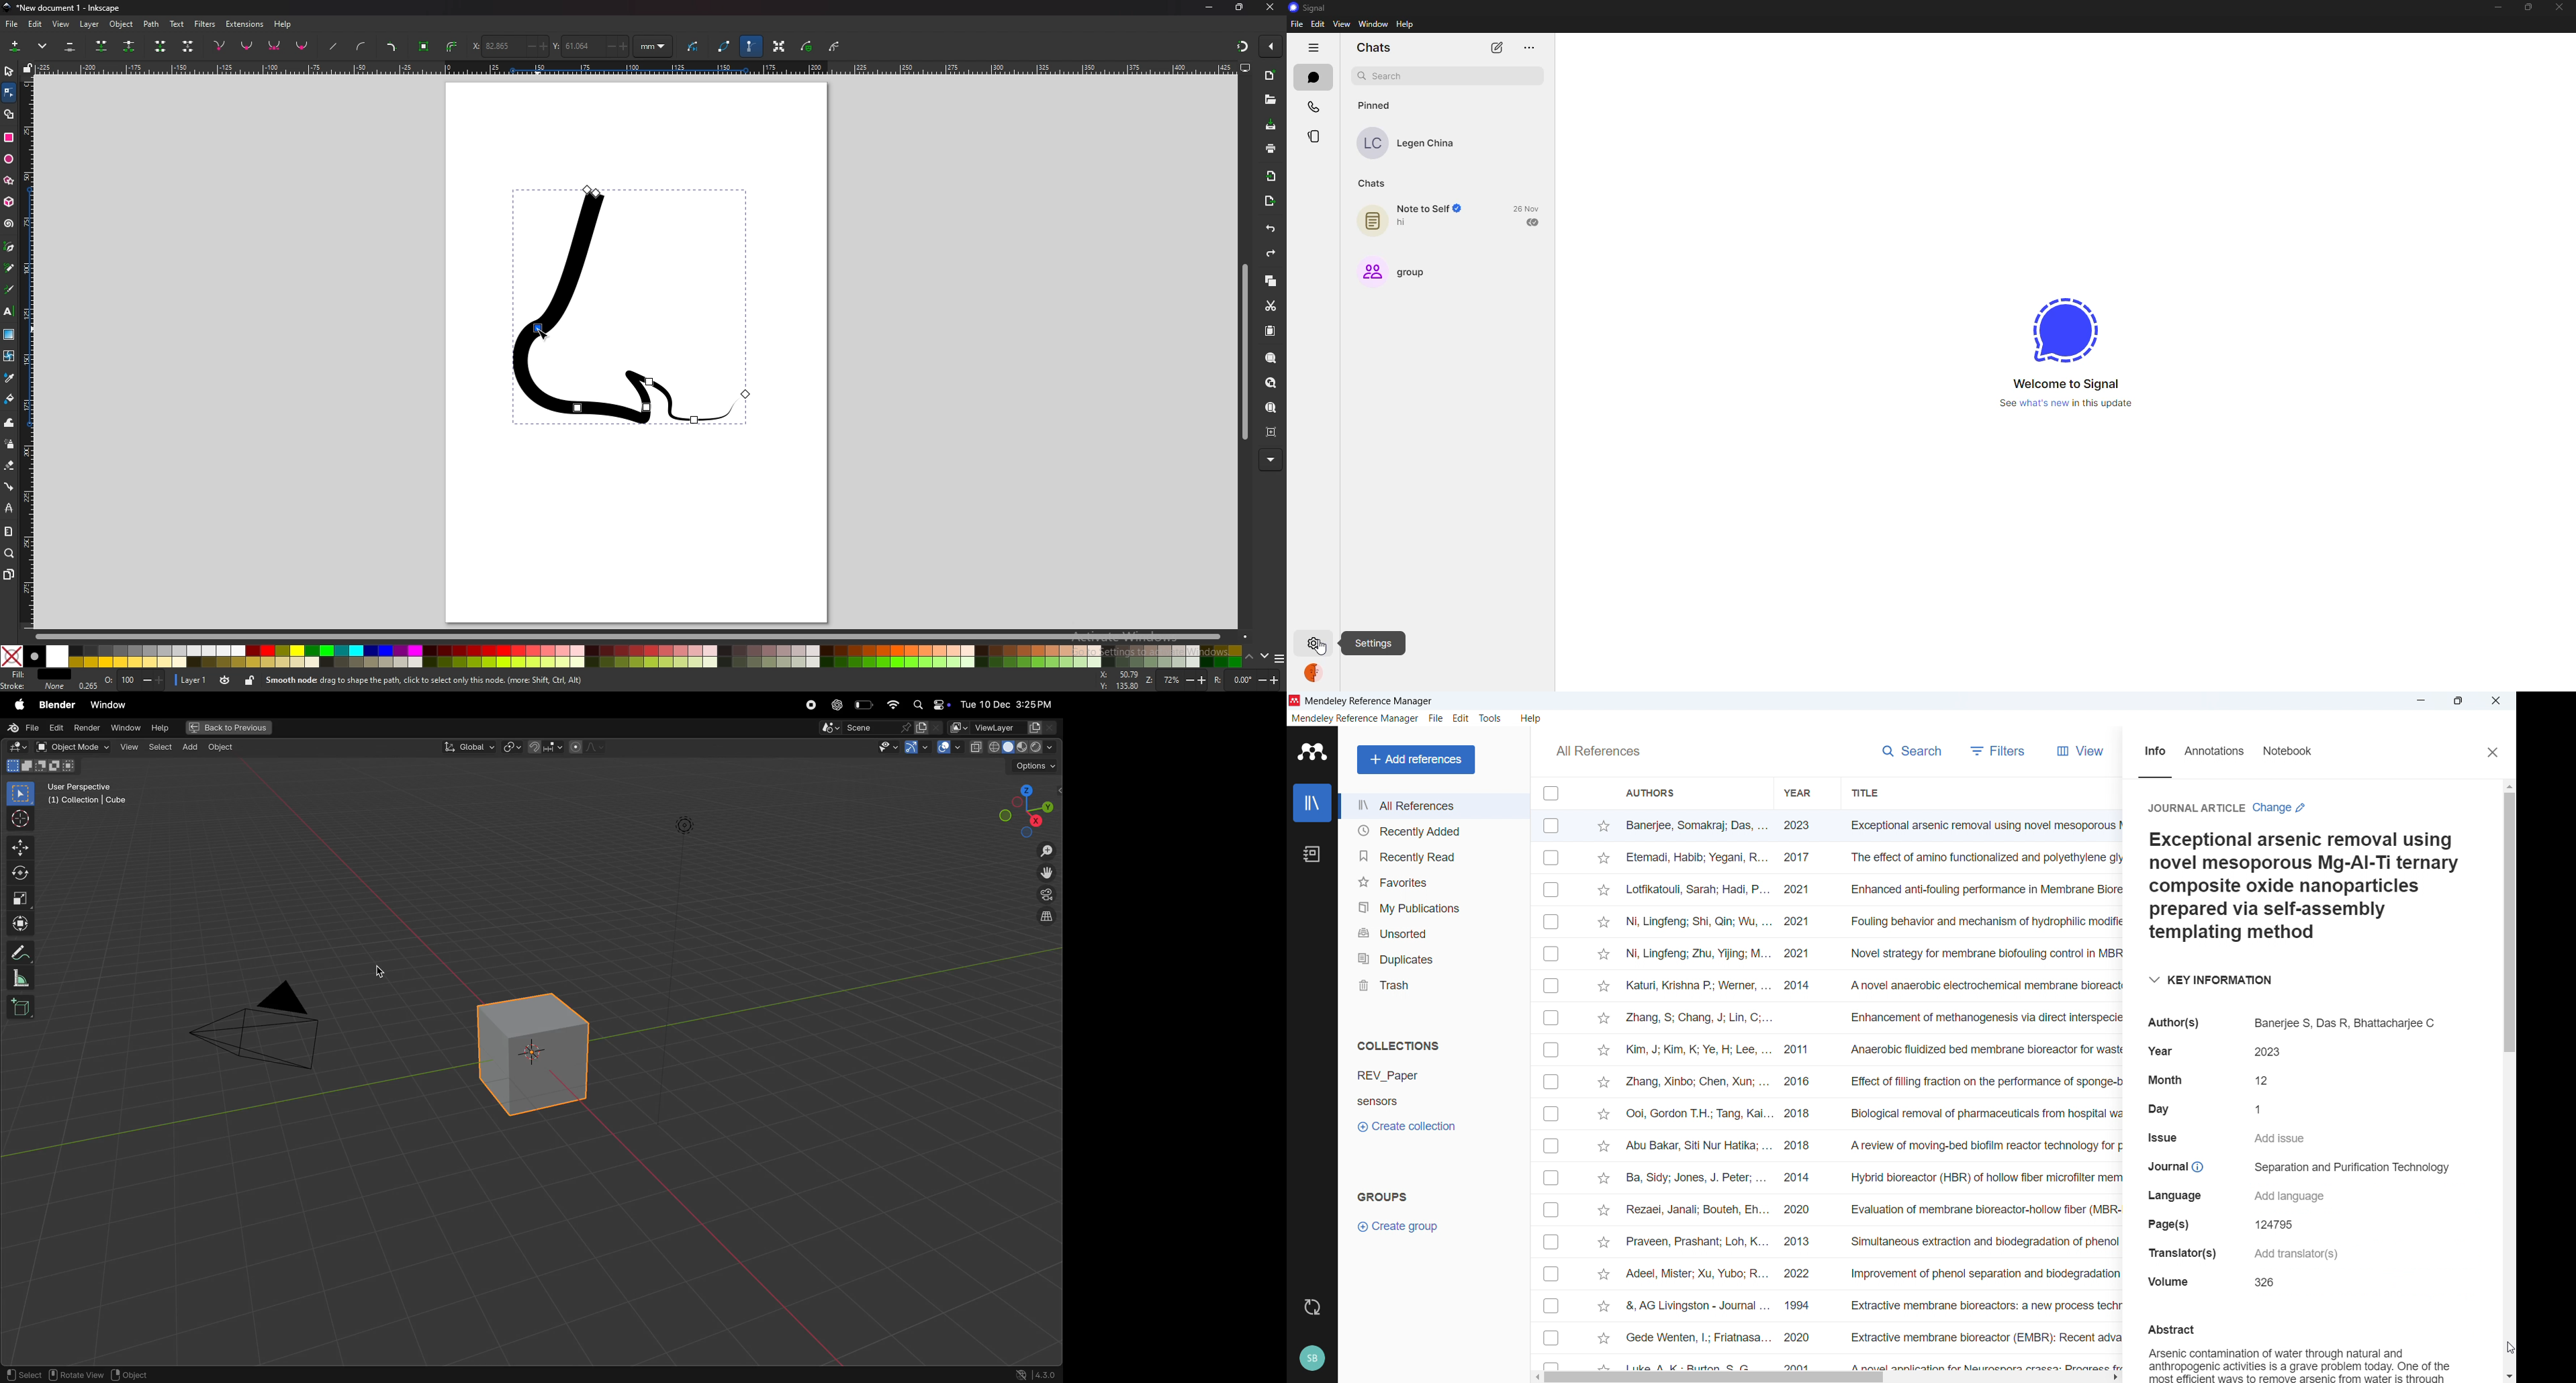  I want to click on Window, so click(125, 727).